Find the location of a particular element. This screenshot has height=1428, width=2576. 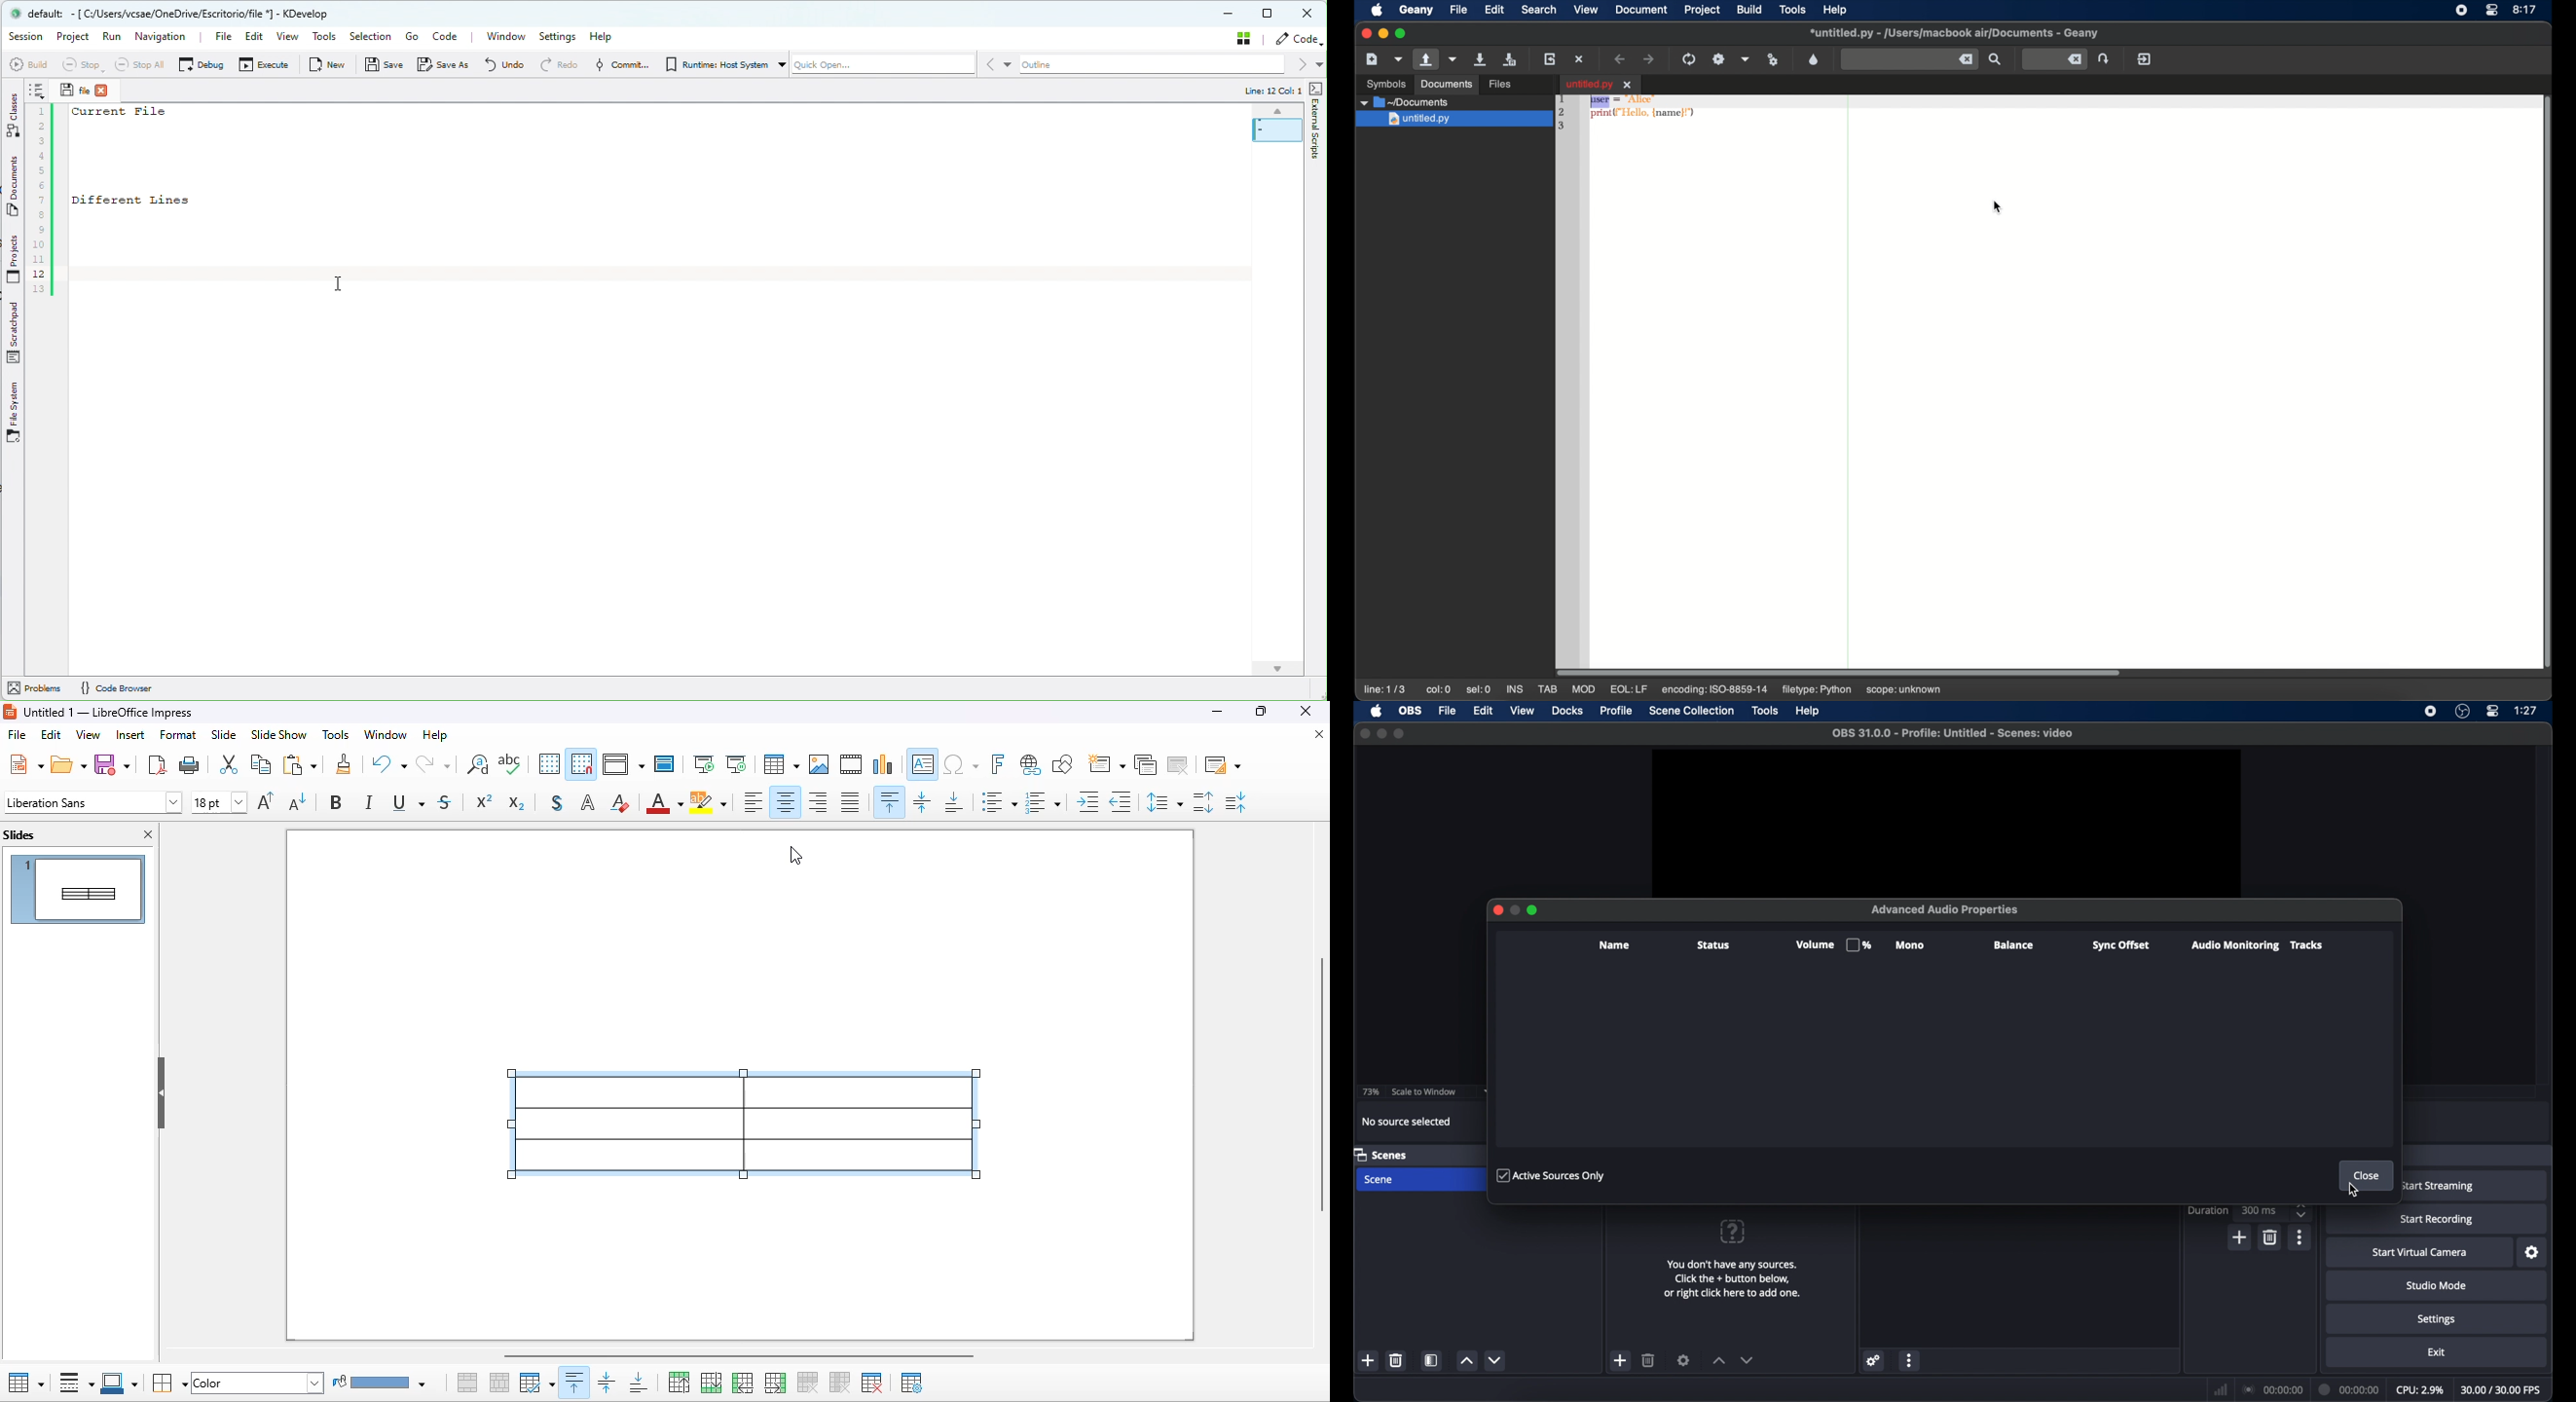

300ms is located at coordinates (2259, 1211).